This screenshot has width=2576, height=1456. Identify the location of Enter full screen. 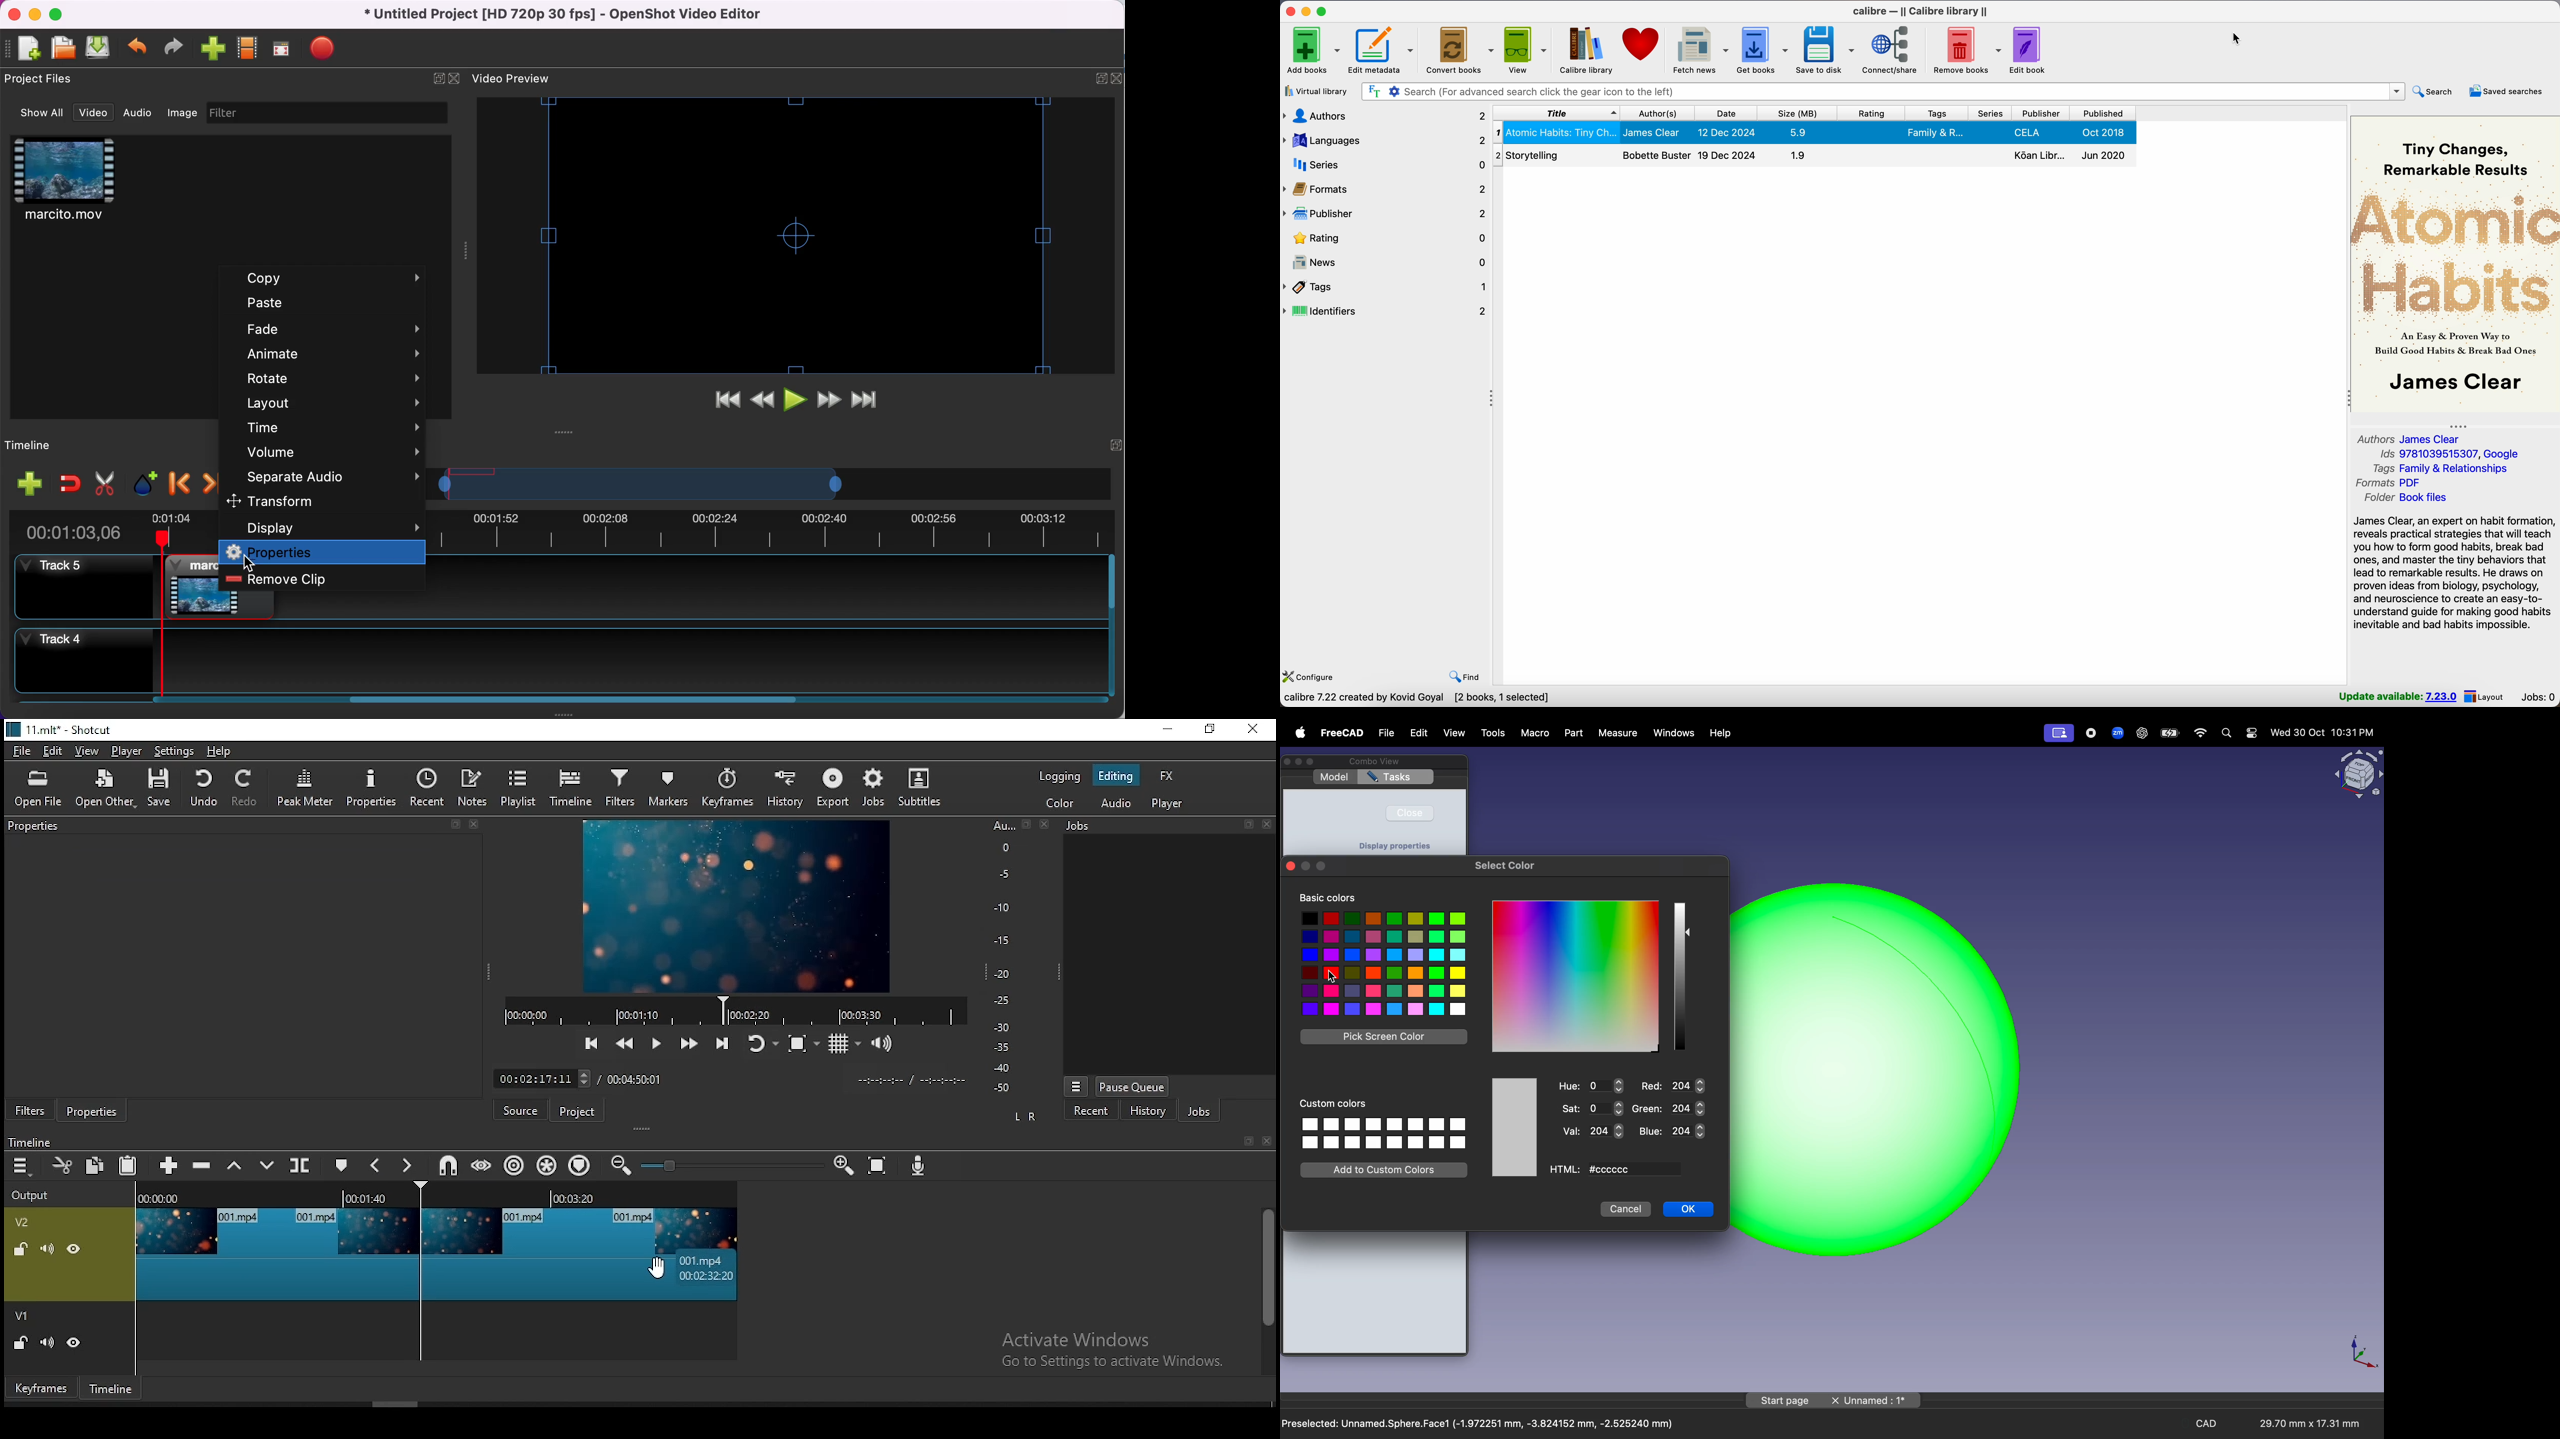
(1314, 762).